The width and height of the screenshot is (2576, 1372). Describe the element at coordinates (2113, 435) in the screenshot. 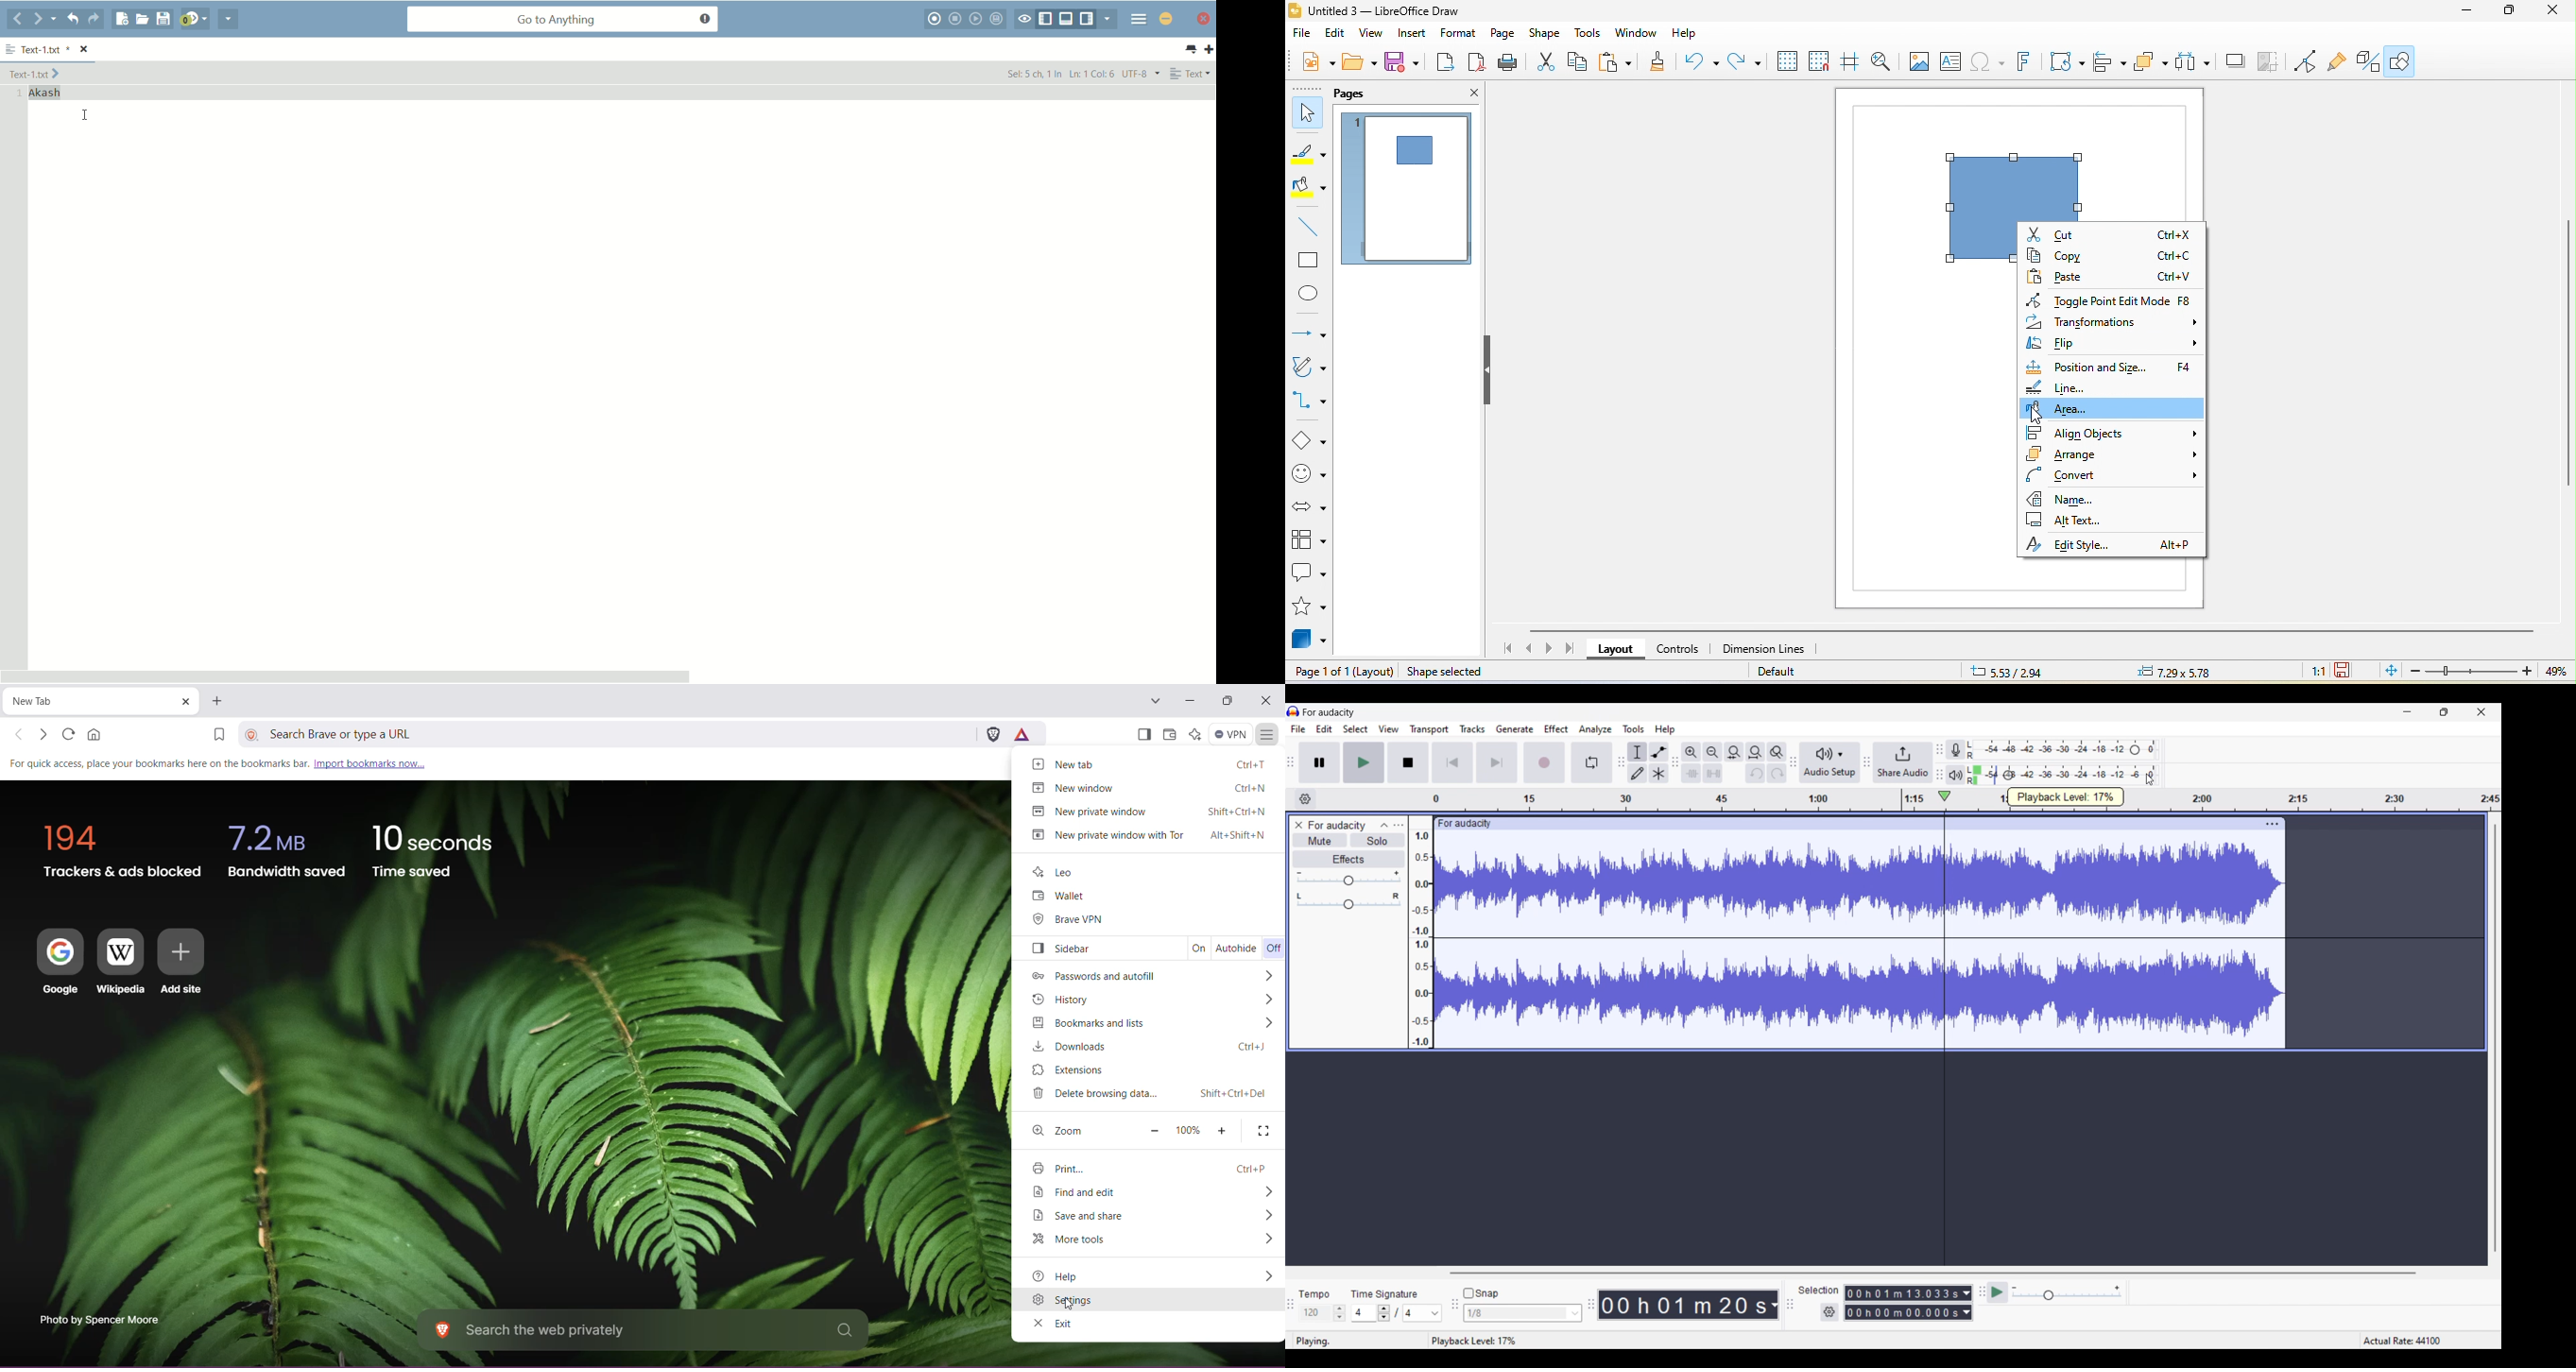

I see `align objects` at that location.